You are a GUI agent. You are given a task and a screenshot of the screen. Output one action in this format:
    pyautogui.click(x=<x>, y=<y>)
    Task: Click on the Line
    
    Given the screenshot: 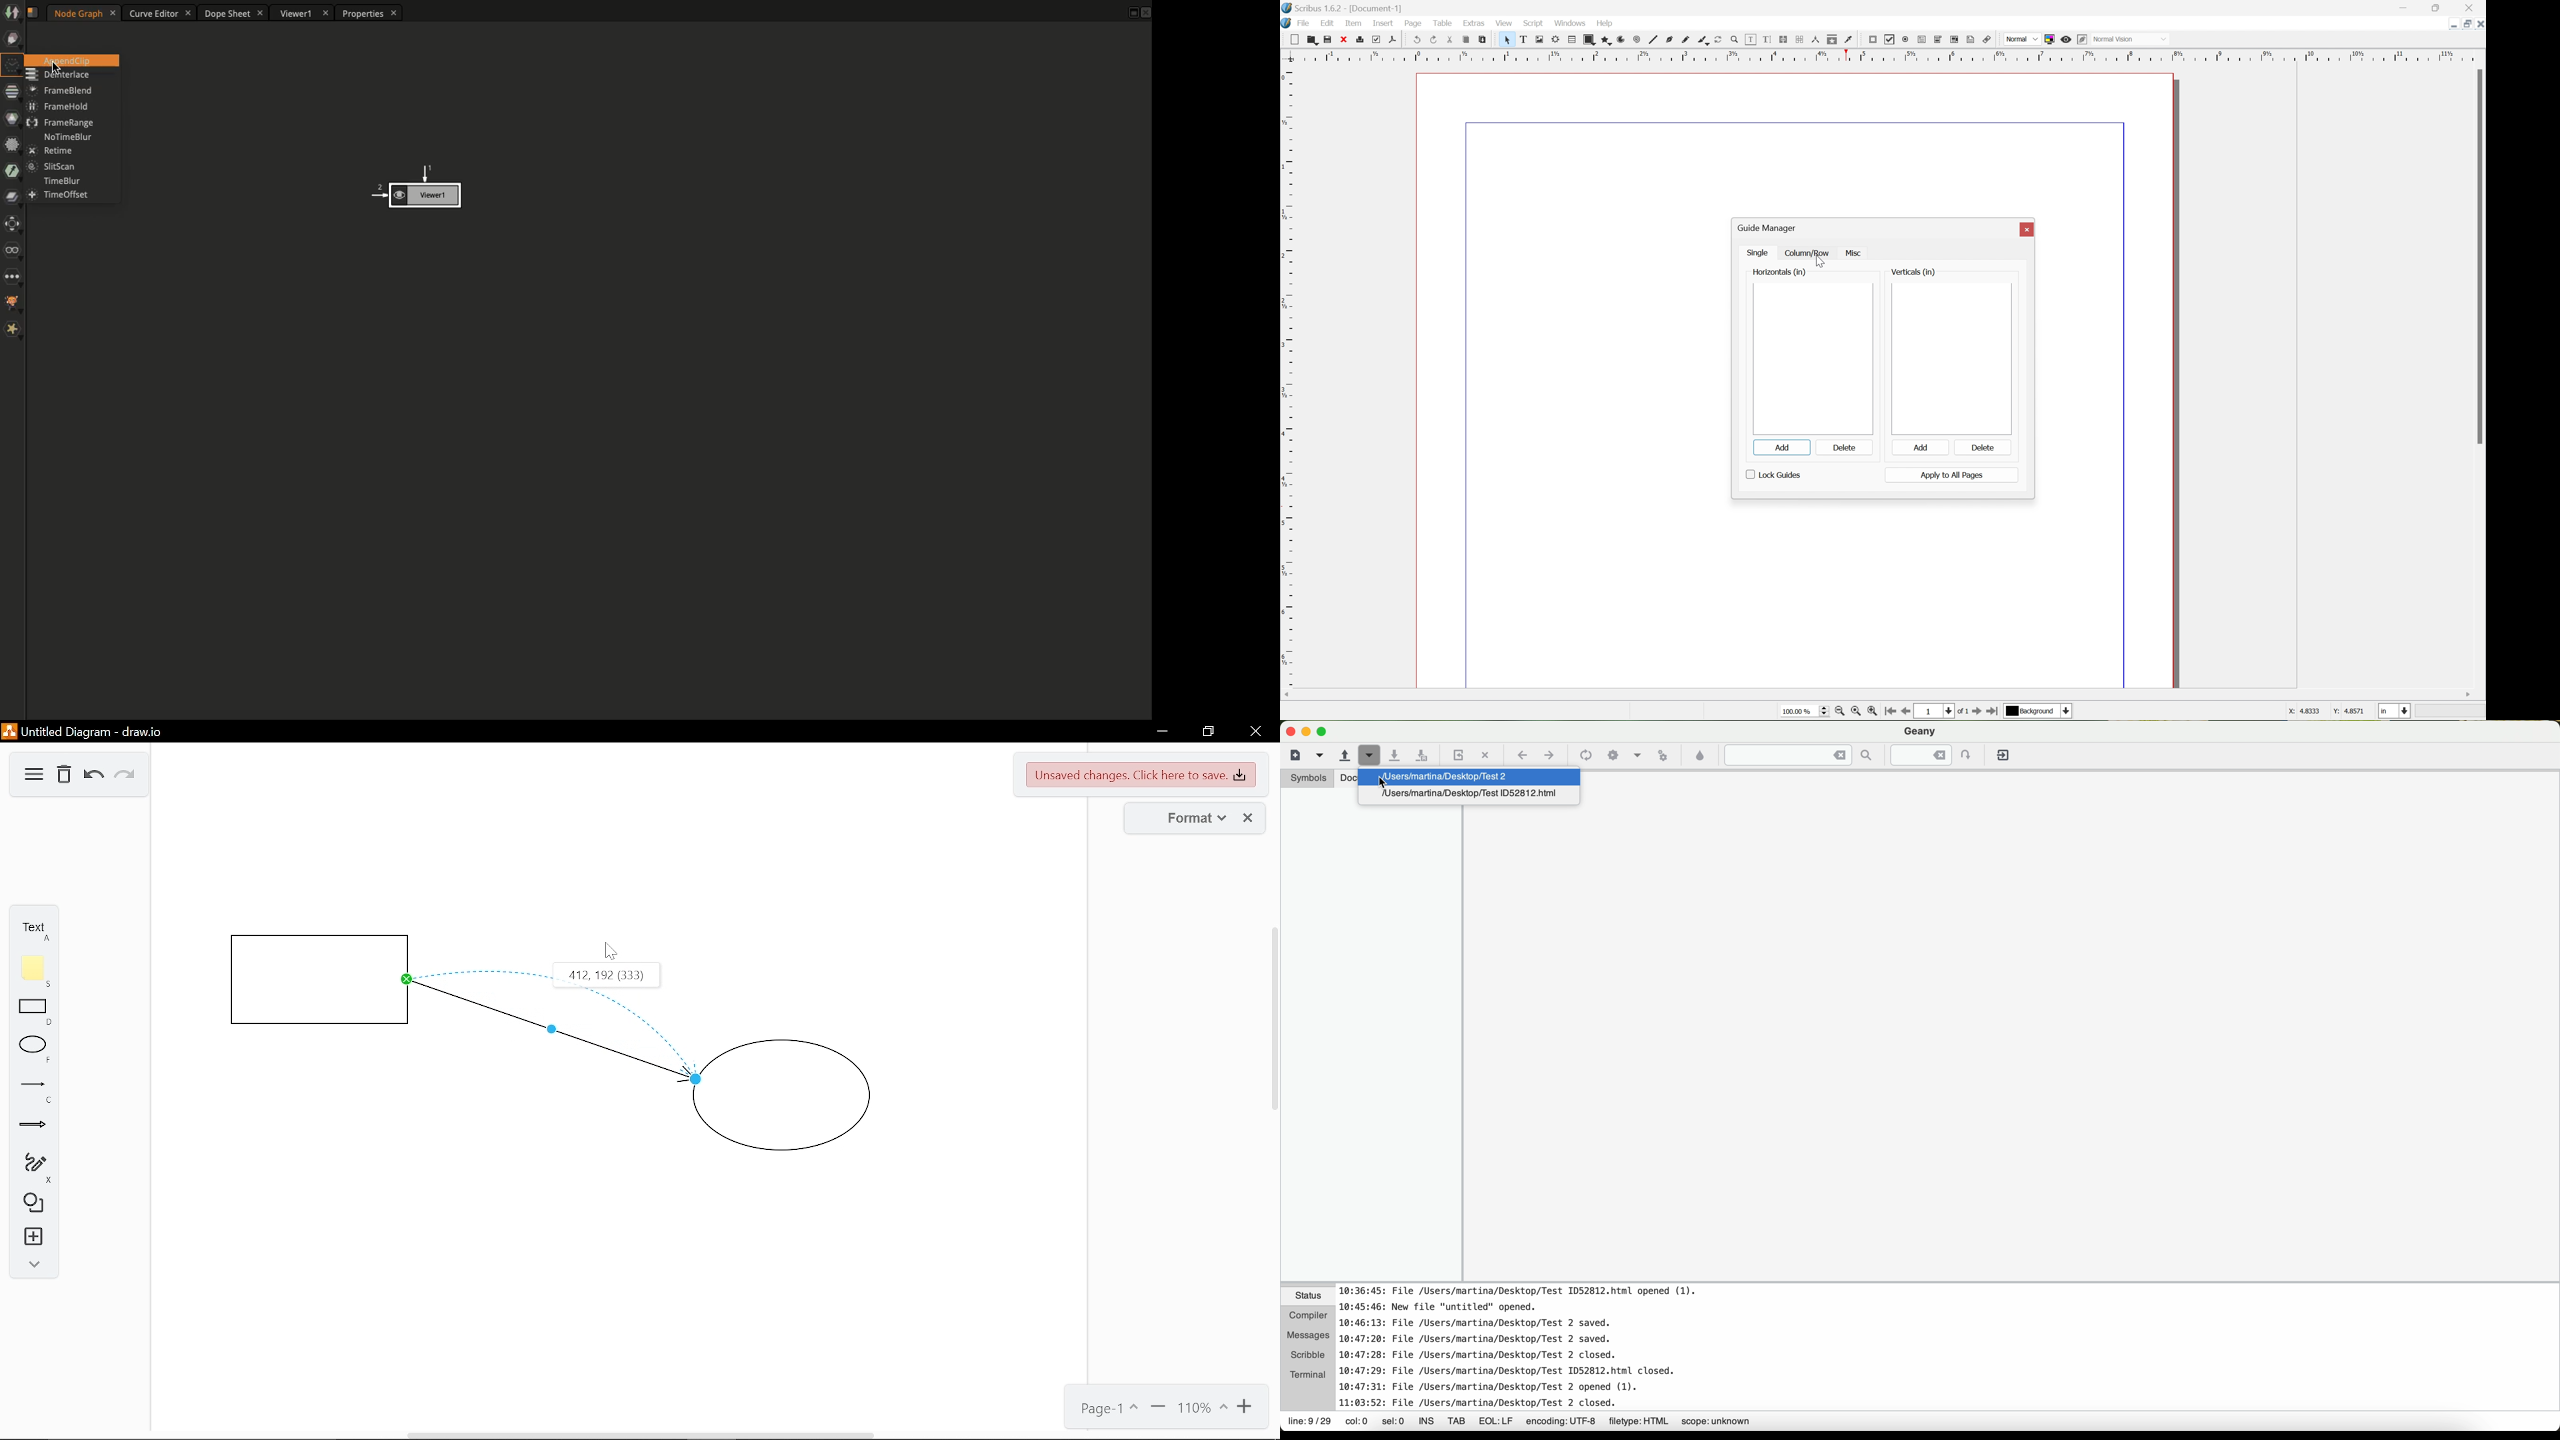 What is the action you would take?
    pyautogui.click(x=30, y=1091)
    